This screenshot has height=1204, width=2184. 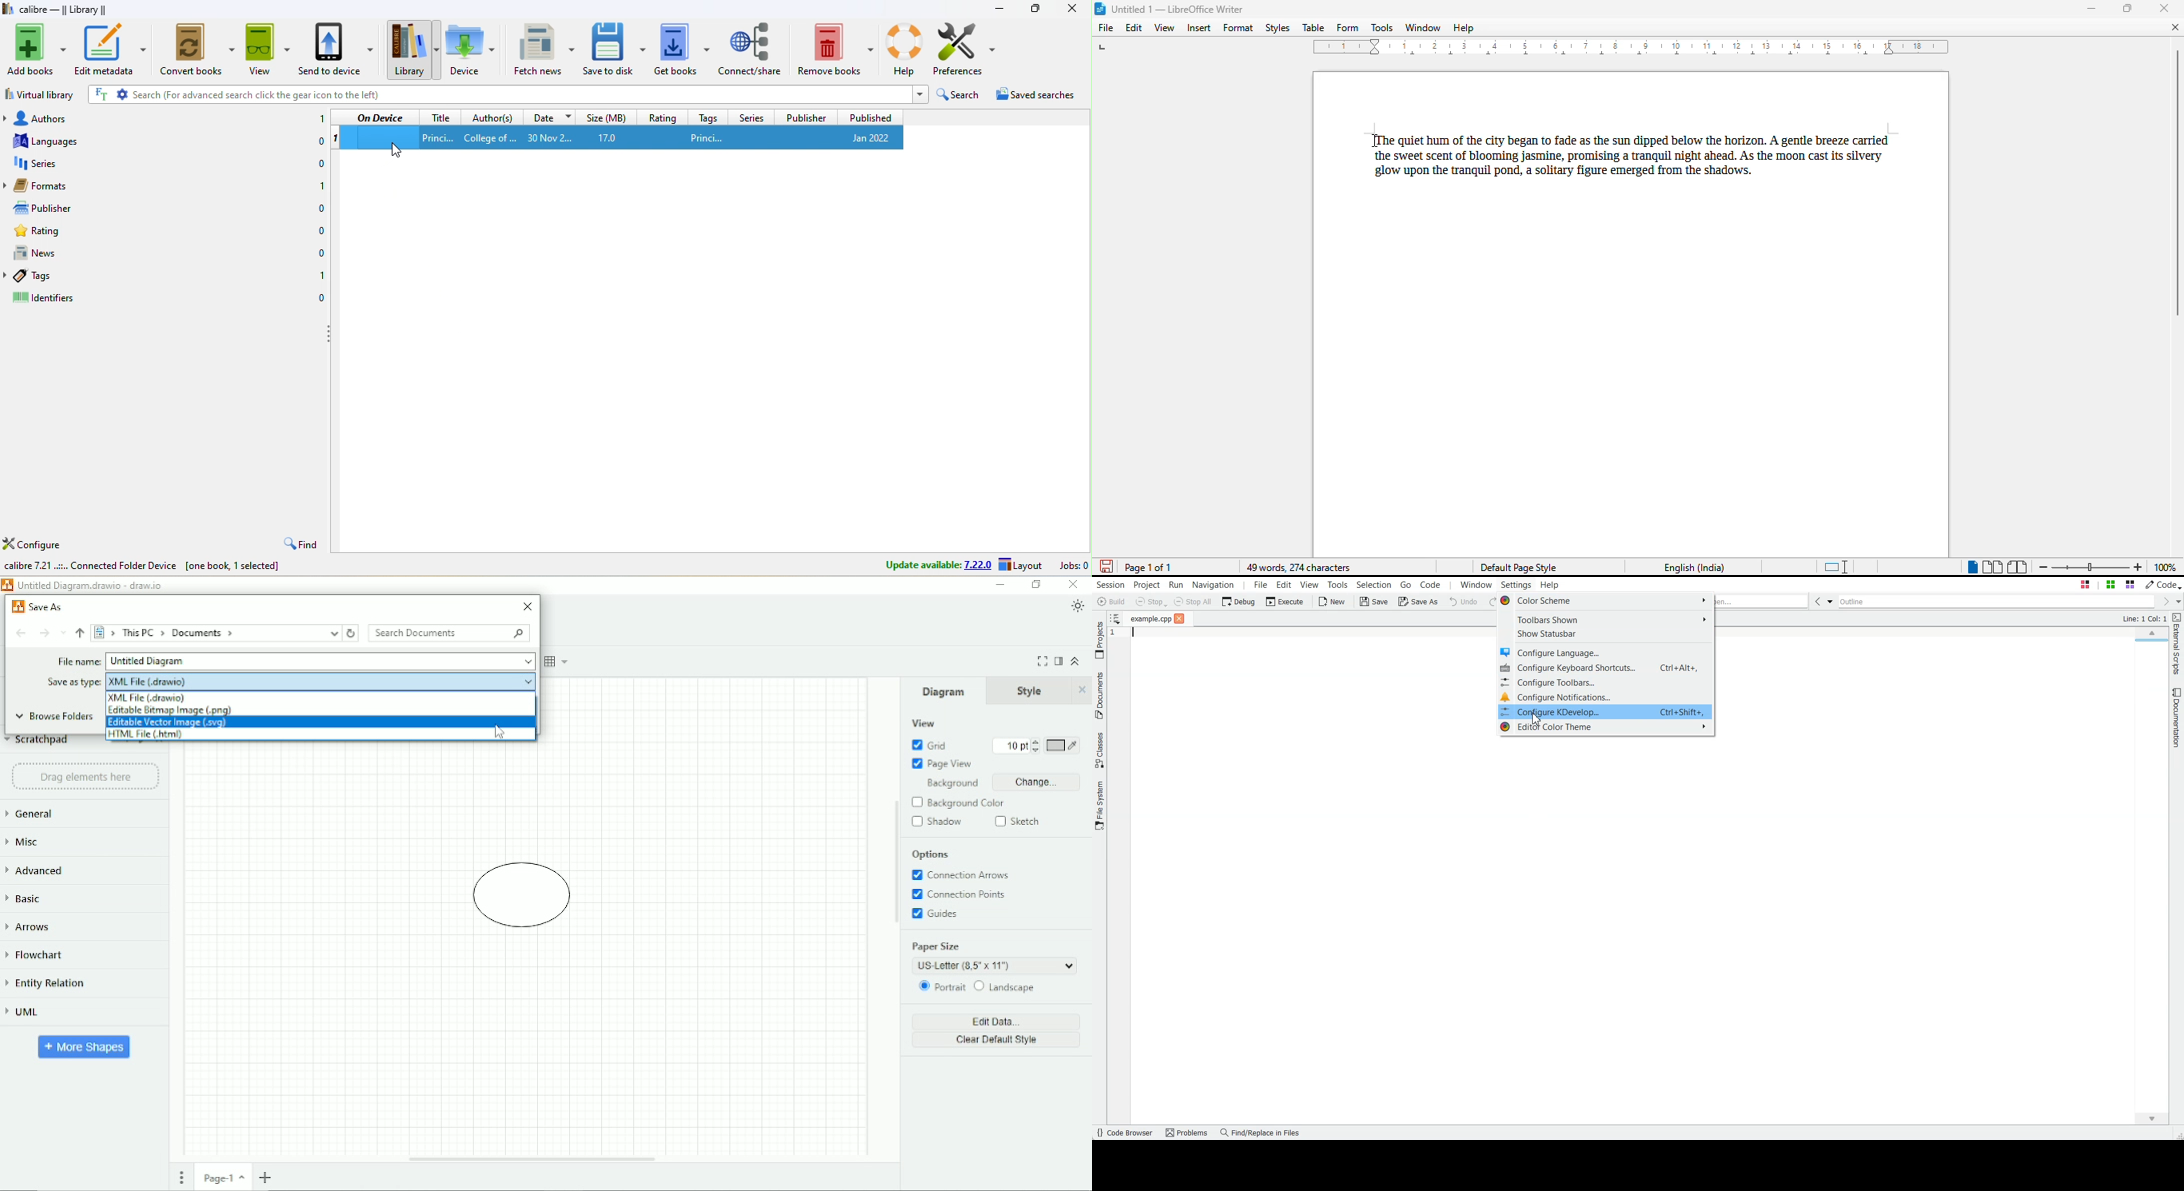 I want to click on 49 words, 274 characters, so click(x=1297, y=568).